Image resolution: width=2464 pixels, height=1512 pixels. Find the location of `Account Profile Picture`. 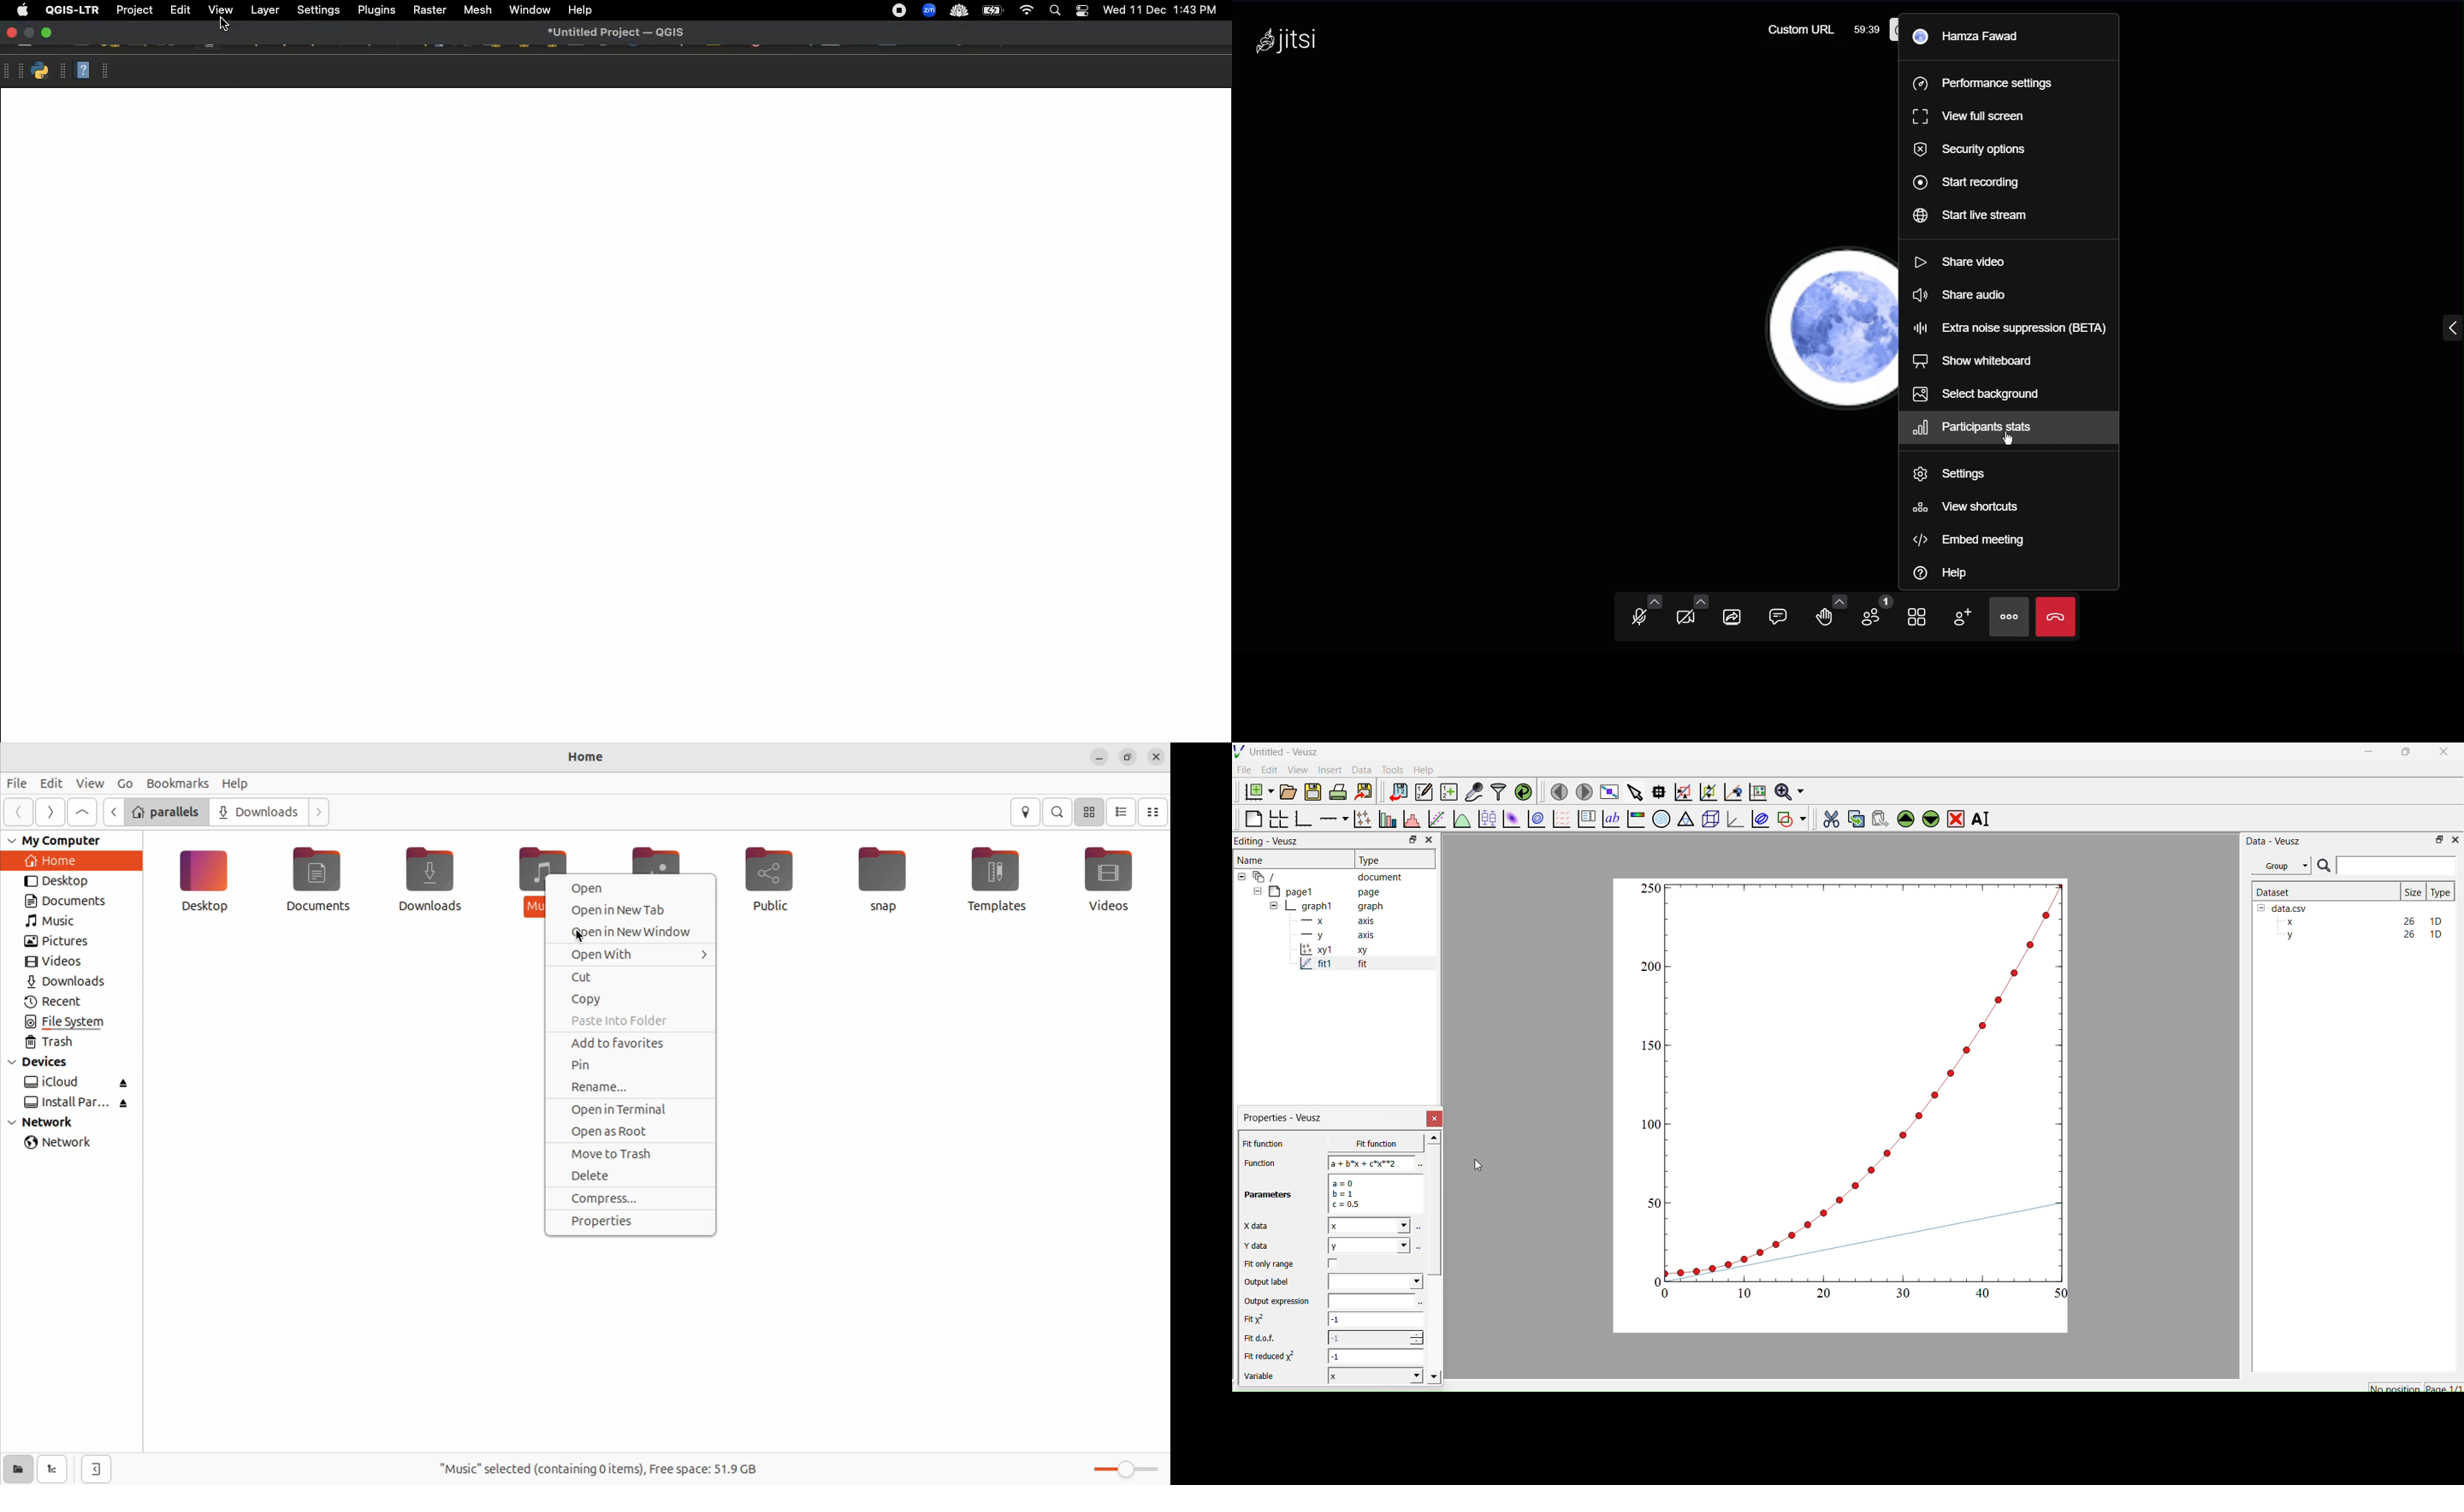

Account Profile Picture is located at coordinates (1826, 327).